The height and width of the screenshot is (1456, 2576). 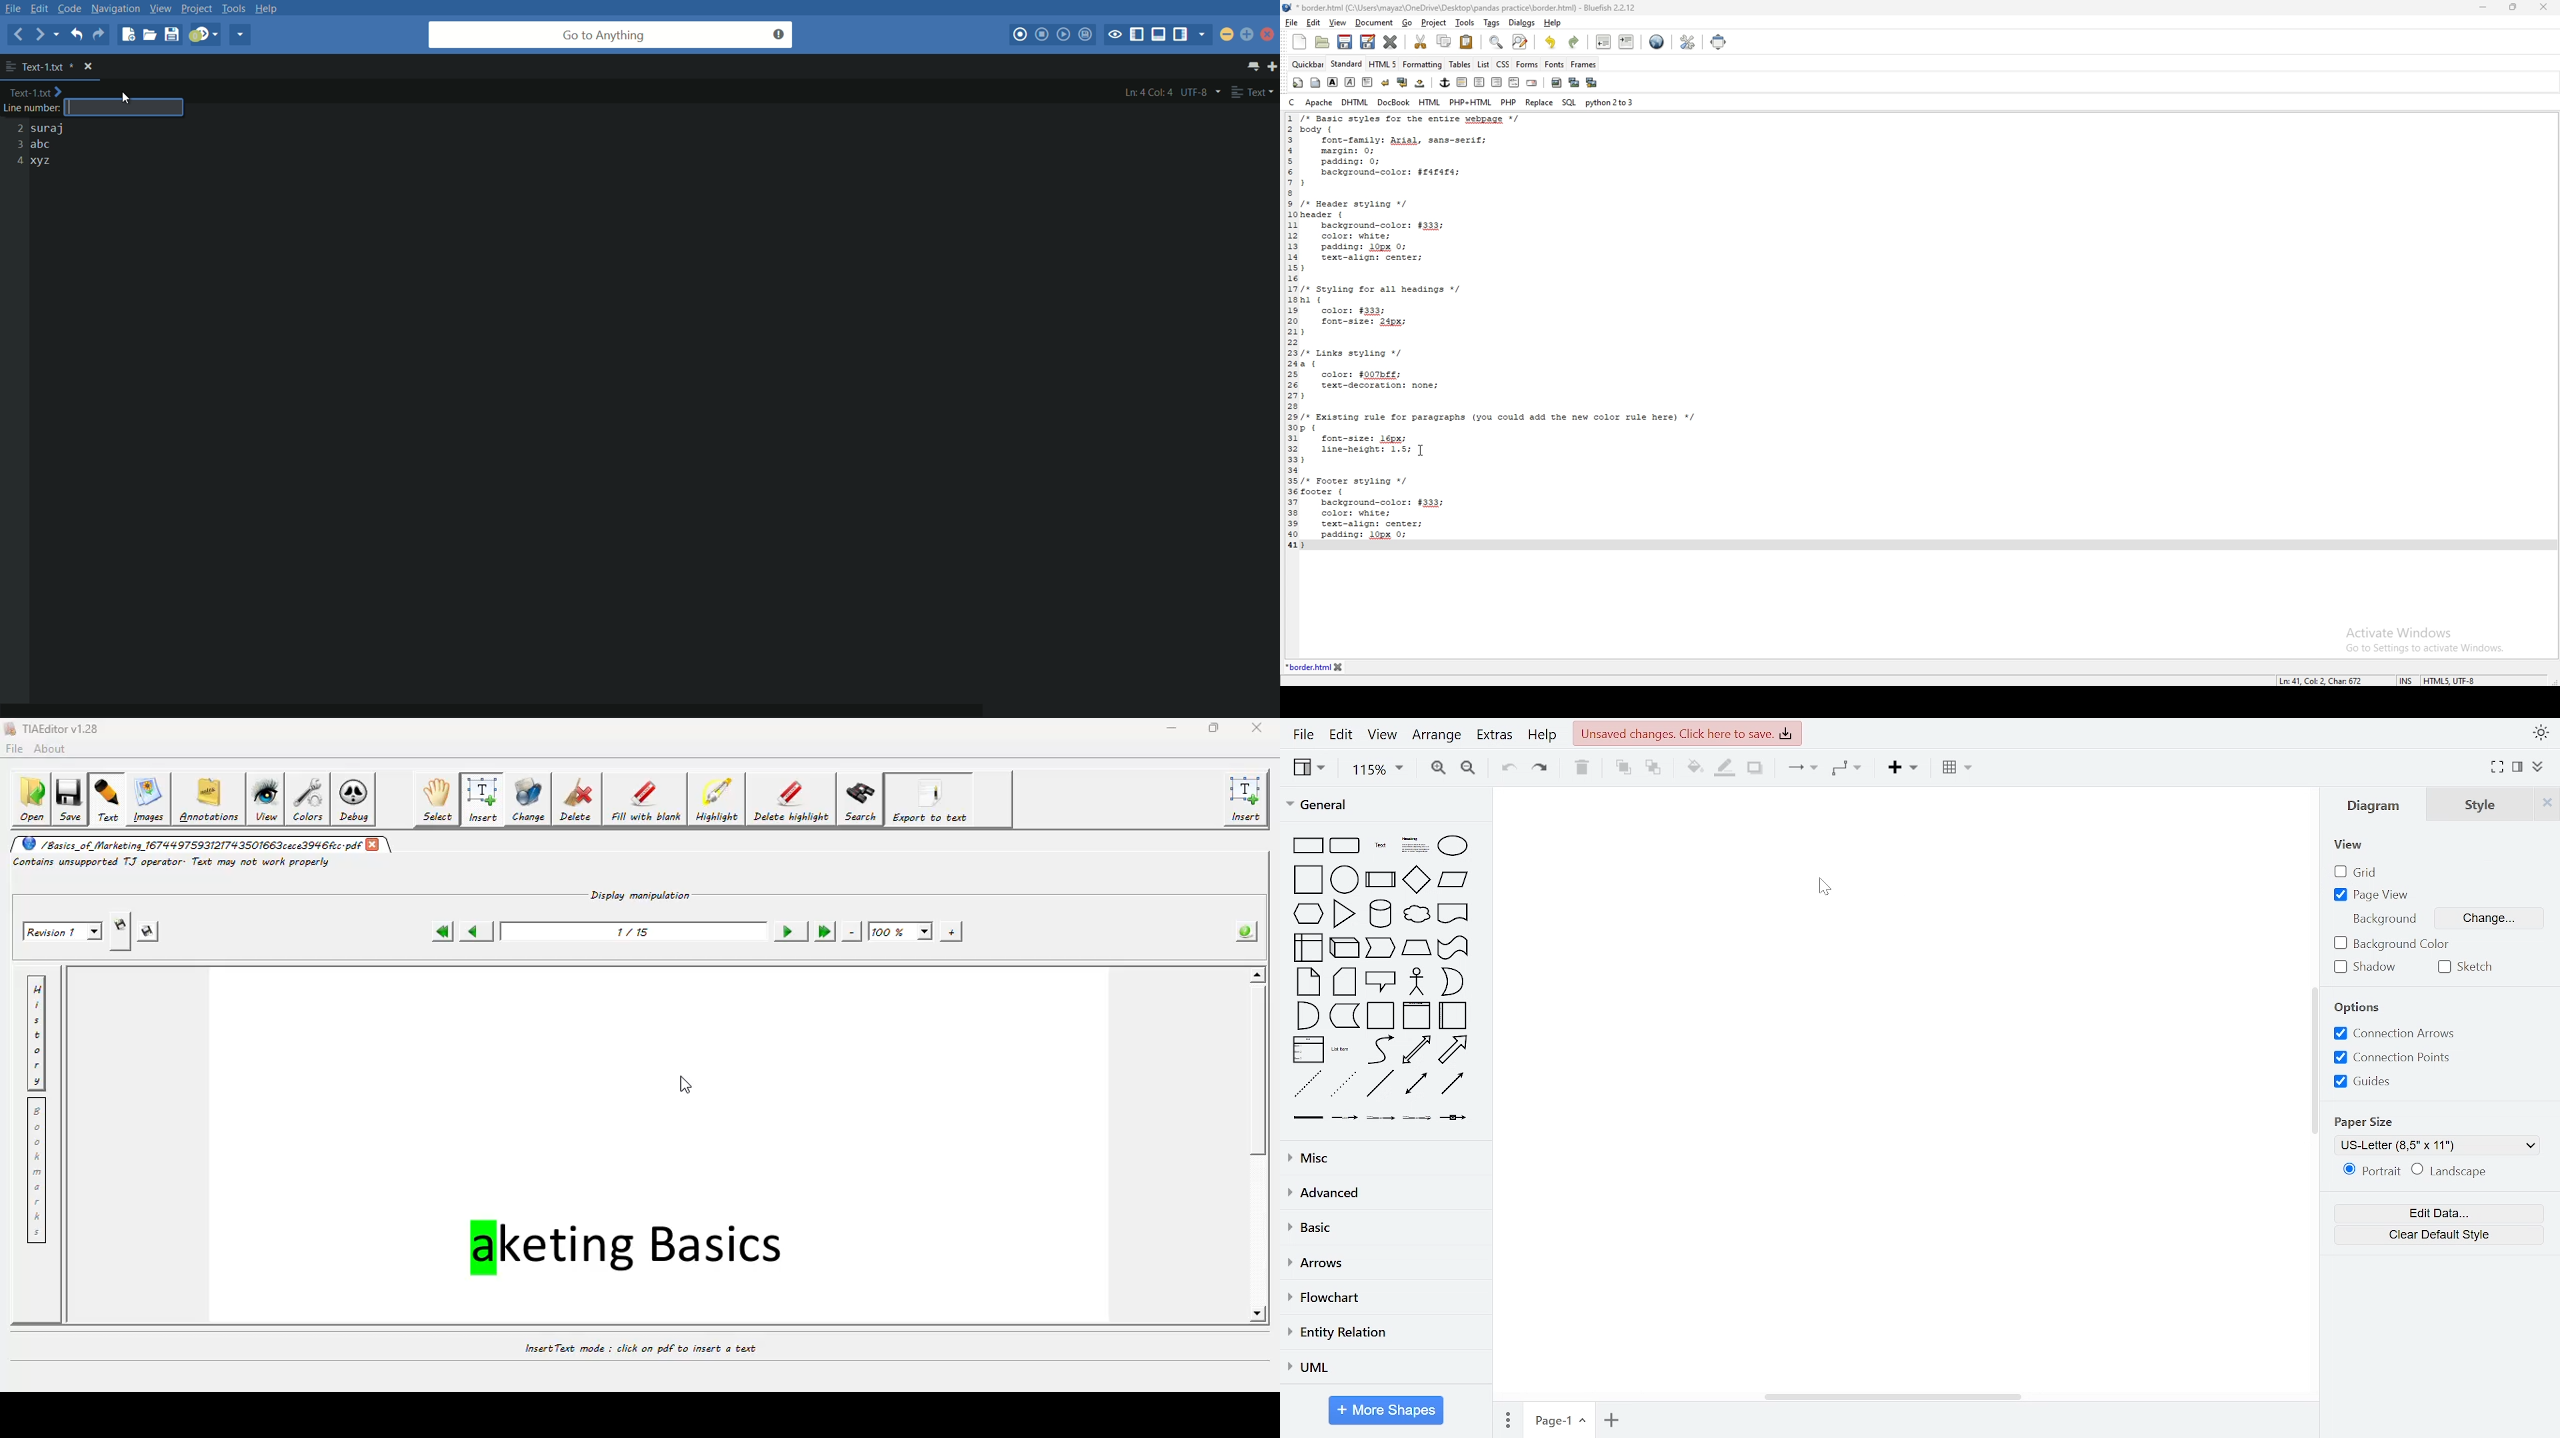 I want to click on Background color, so click(x=2390, y=943).